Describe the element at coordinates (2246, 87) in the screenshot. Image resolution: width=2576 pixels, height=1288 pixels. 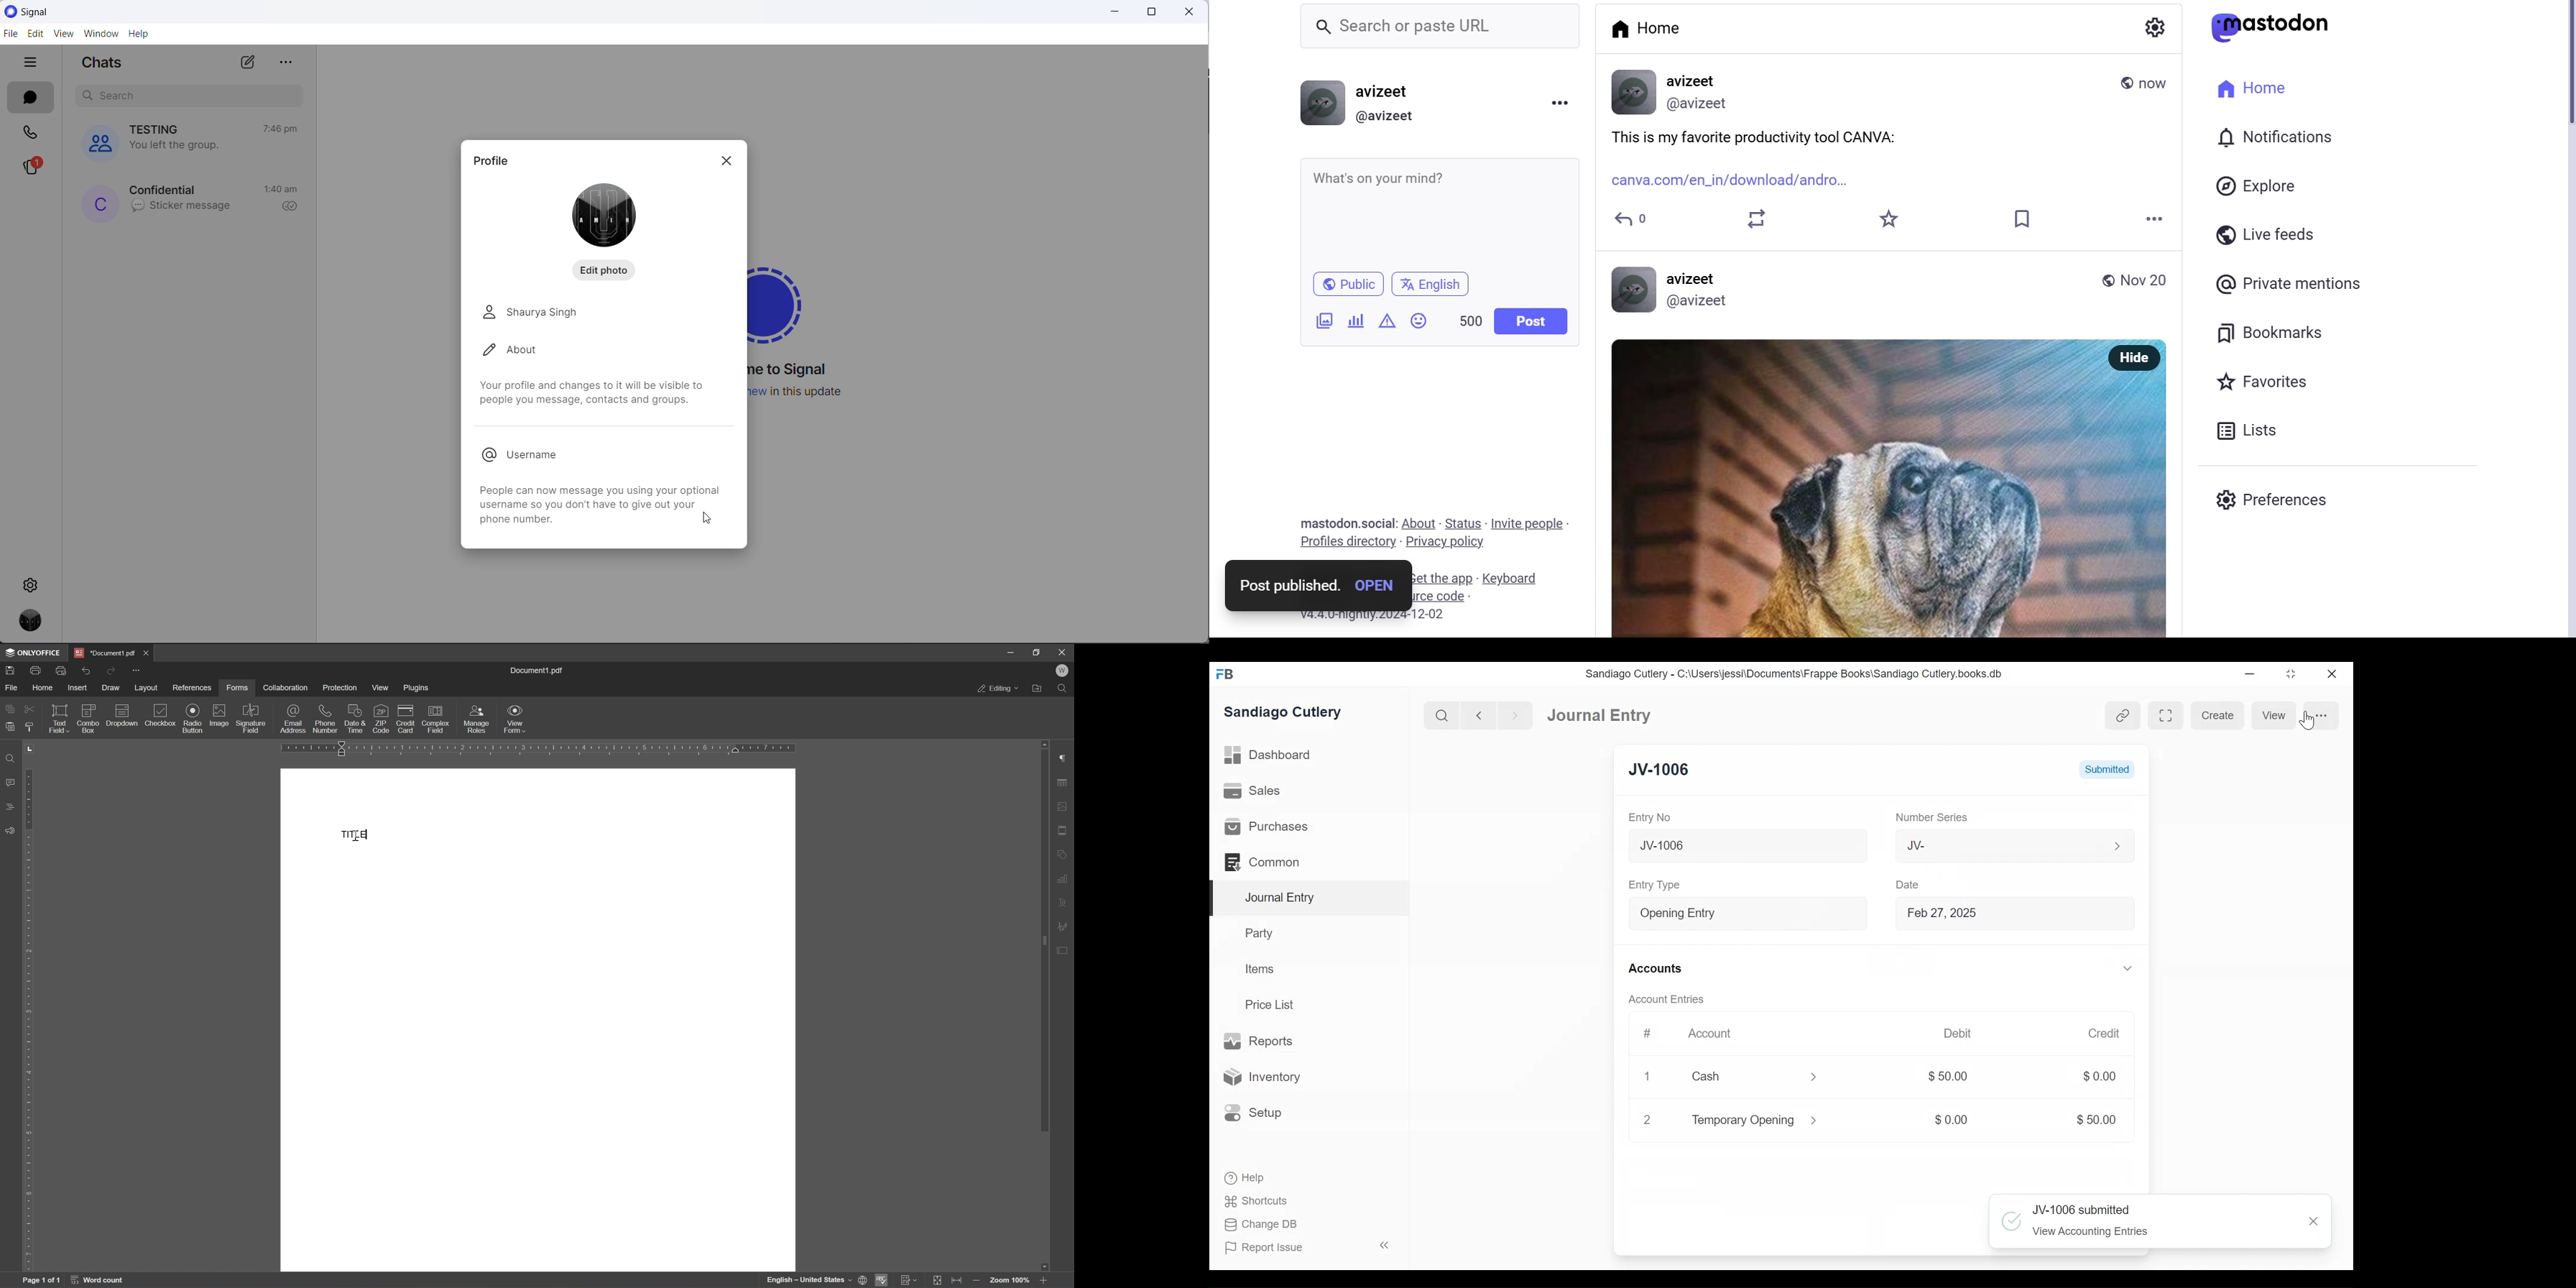
I see `home` at that location.